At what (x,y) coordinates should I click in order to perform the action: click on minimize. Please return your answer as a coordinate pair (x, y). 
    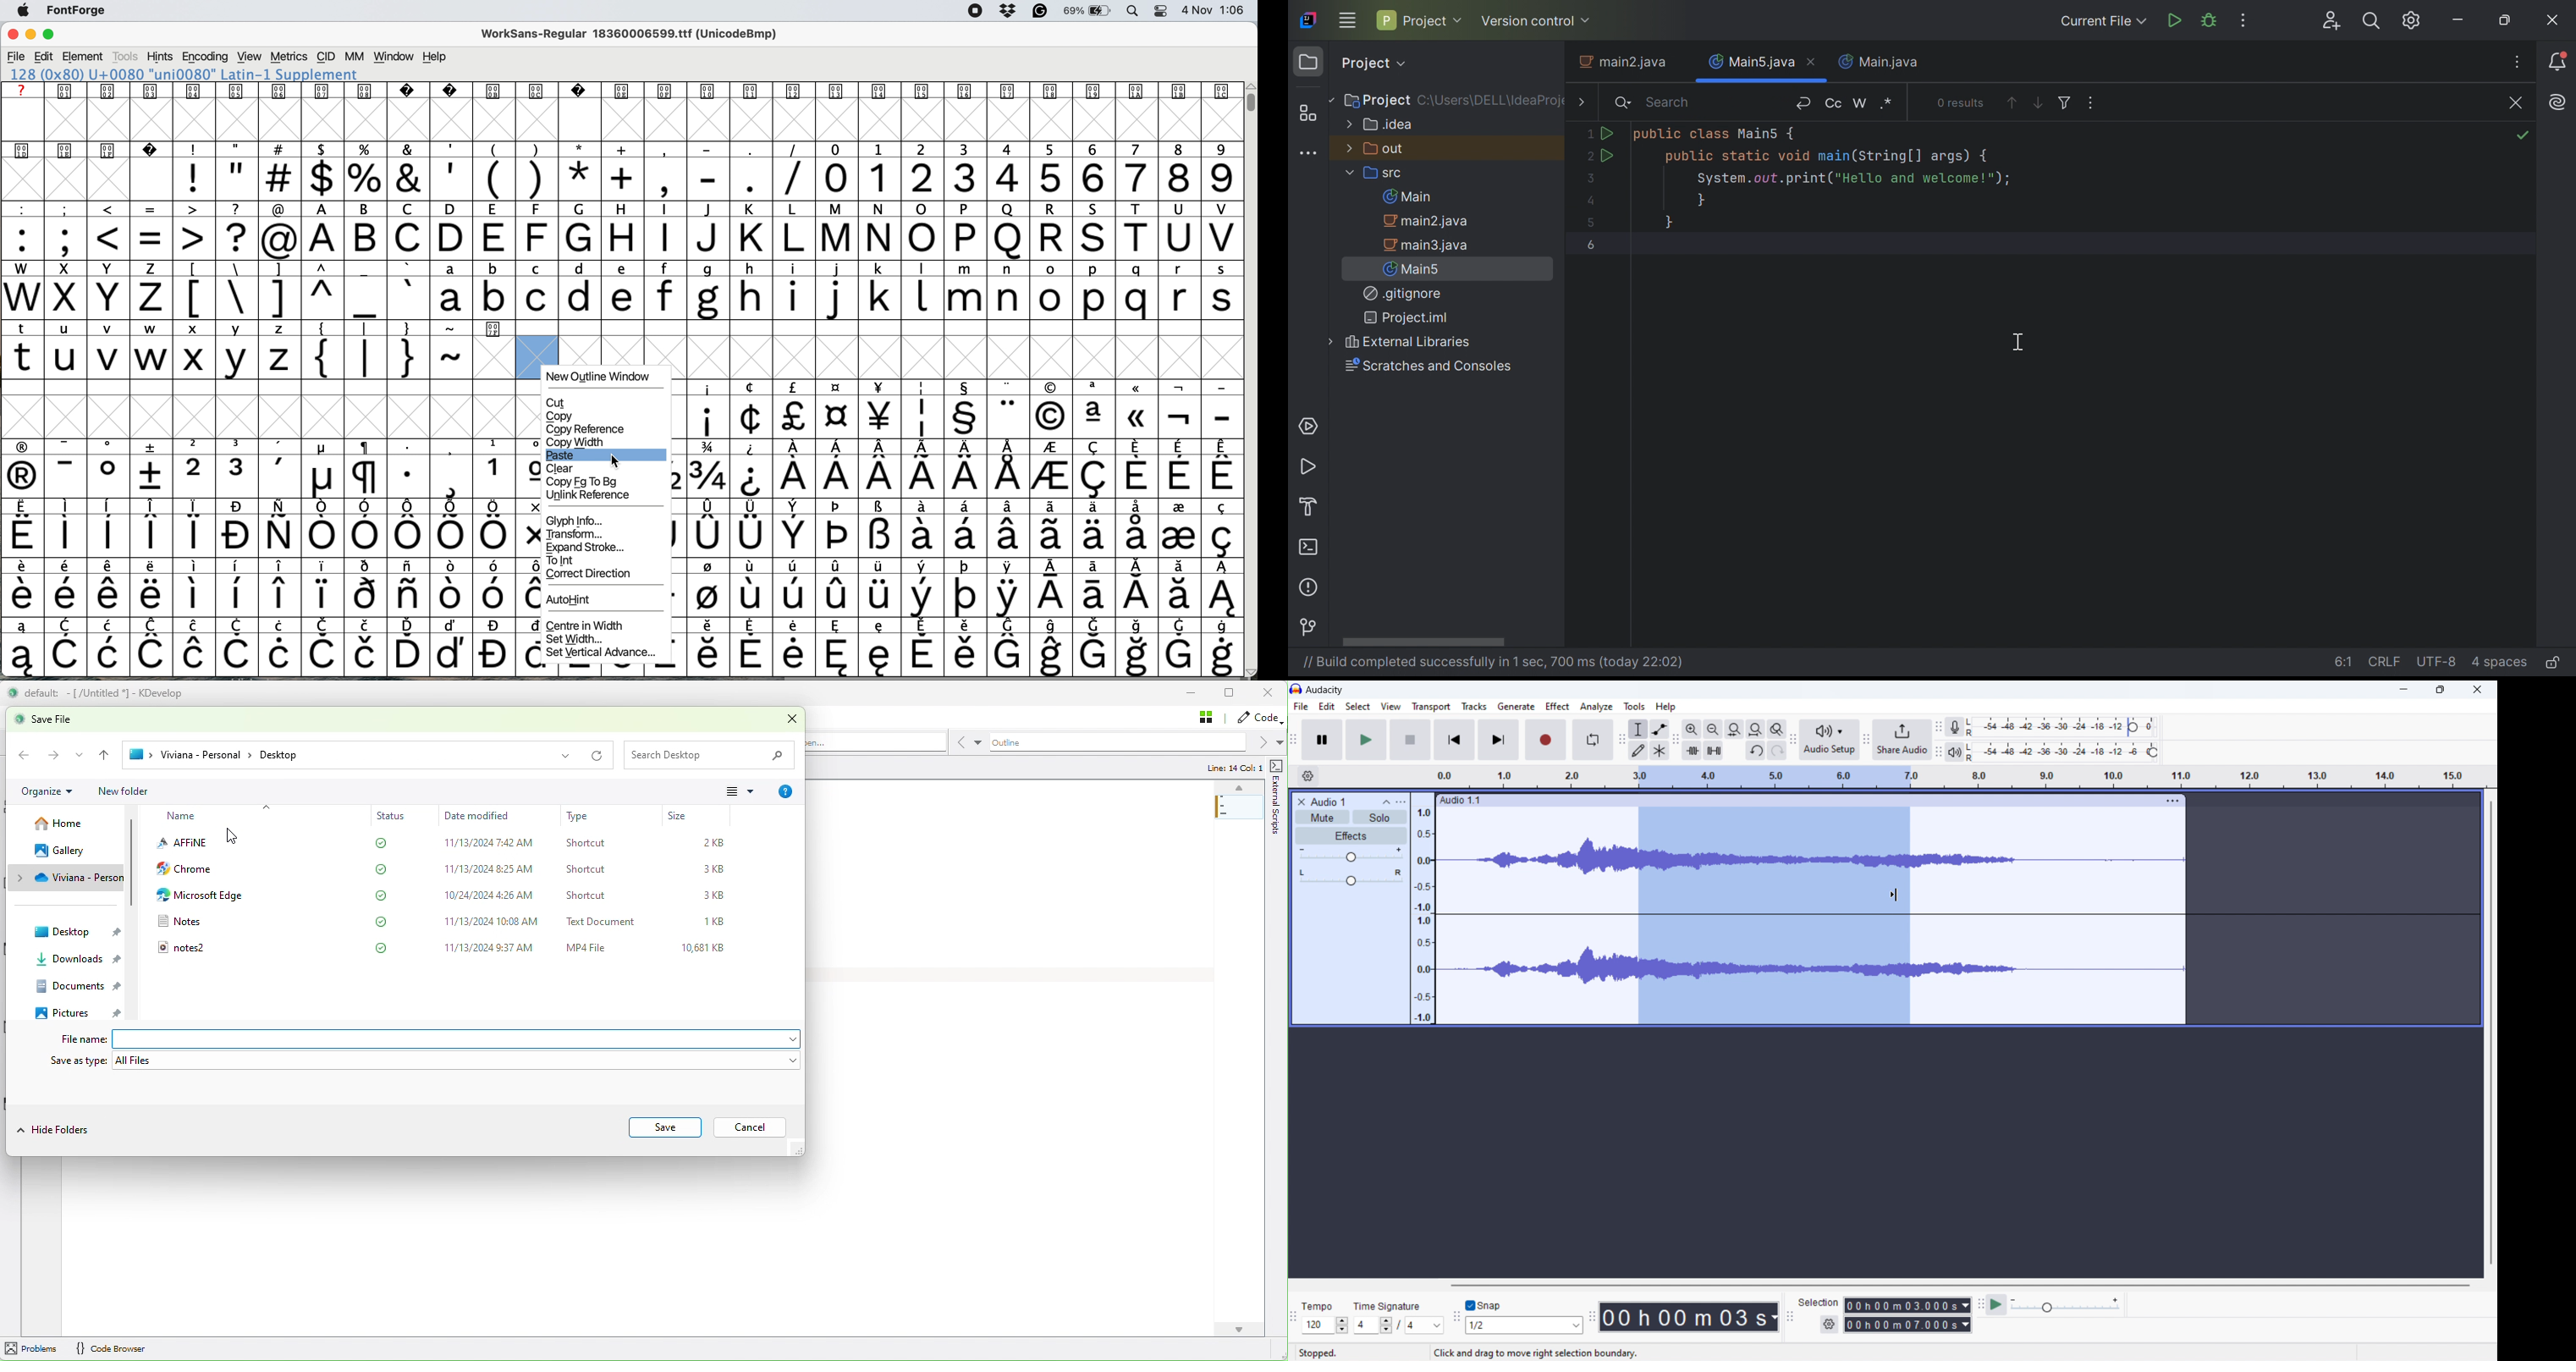
    Looking at the image, I should click on (2405, 689).